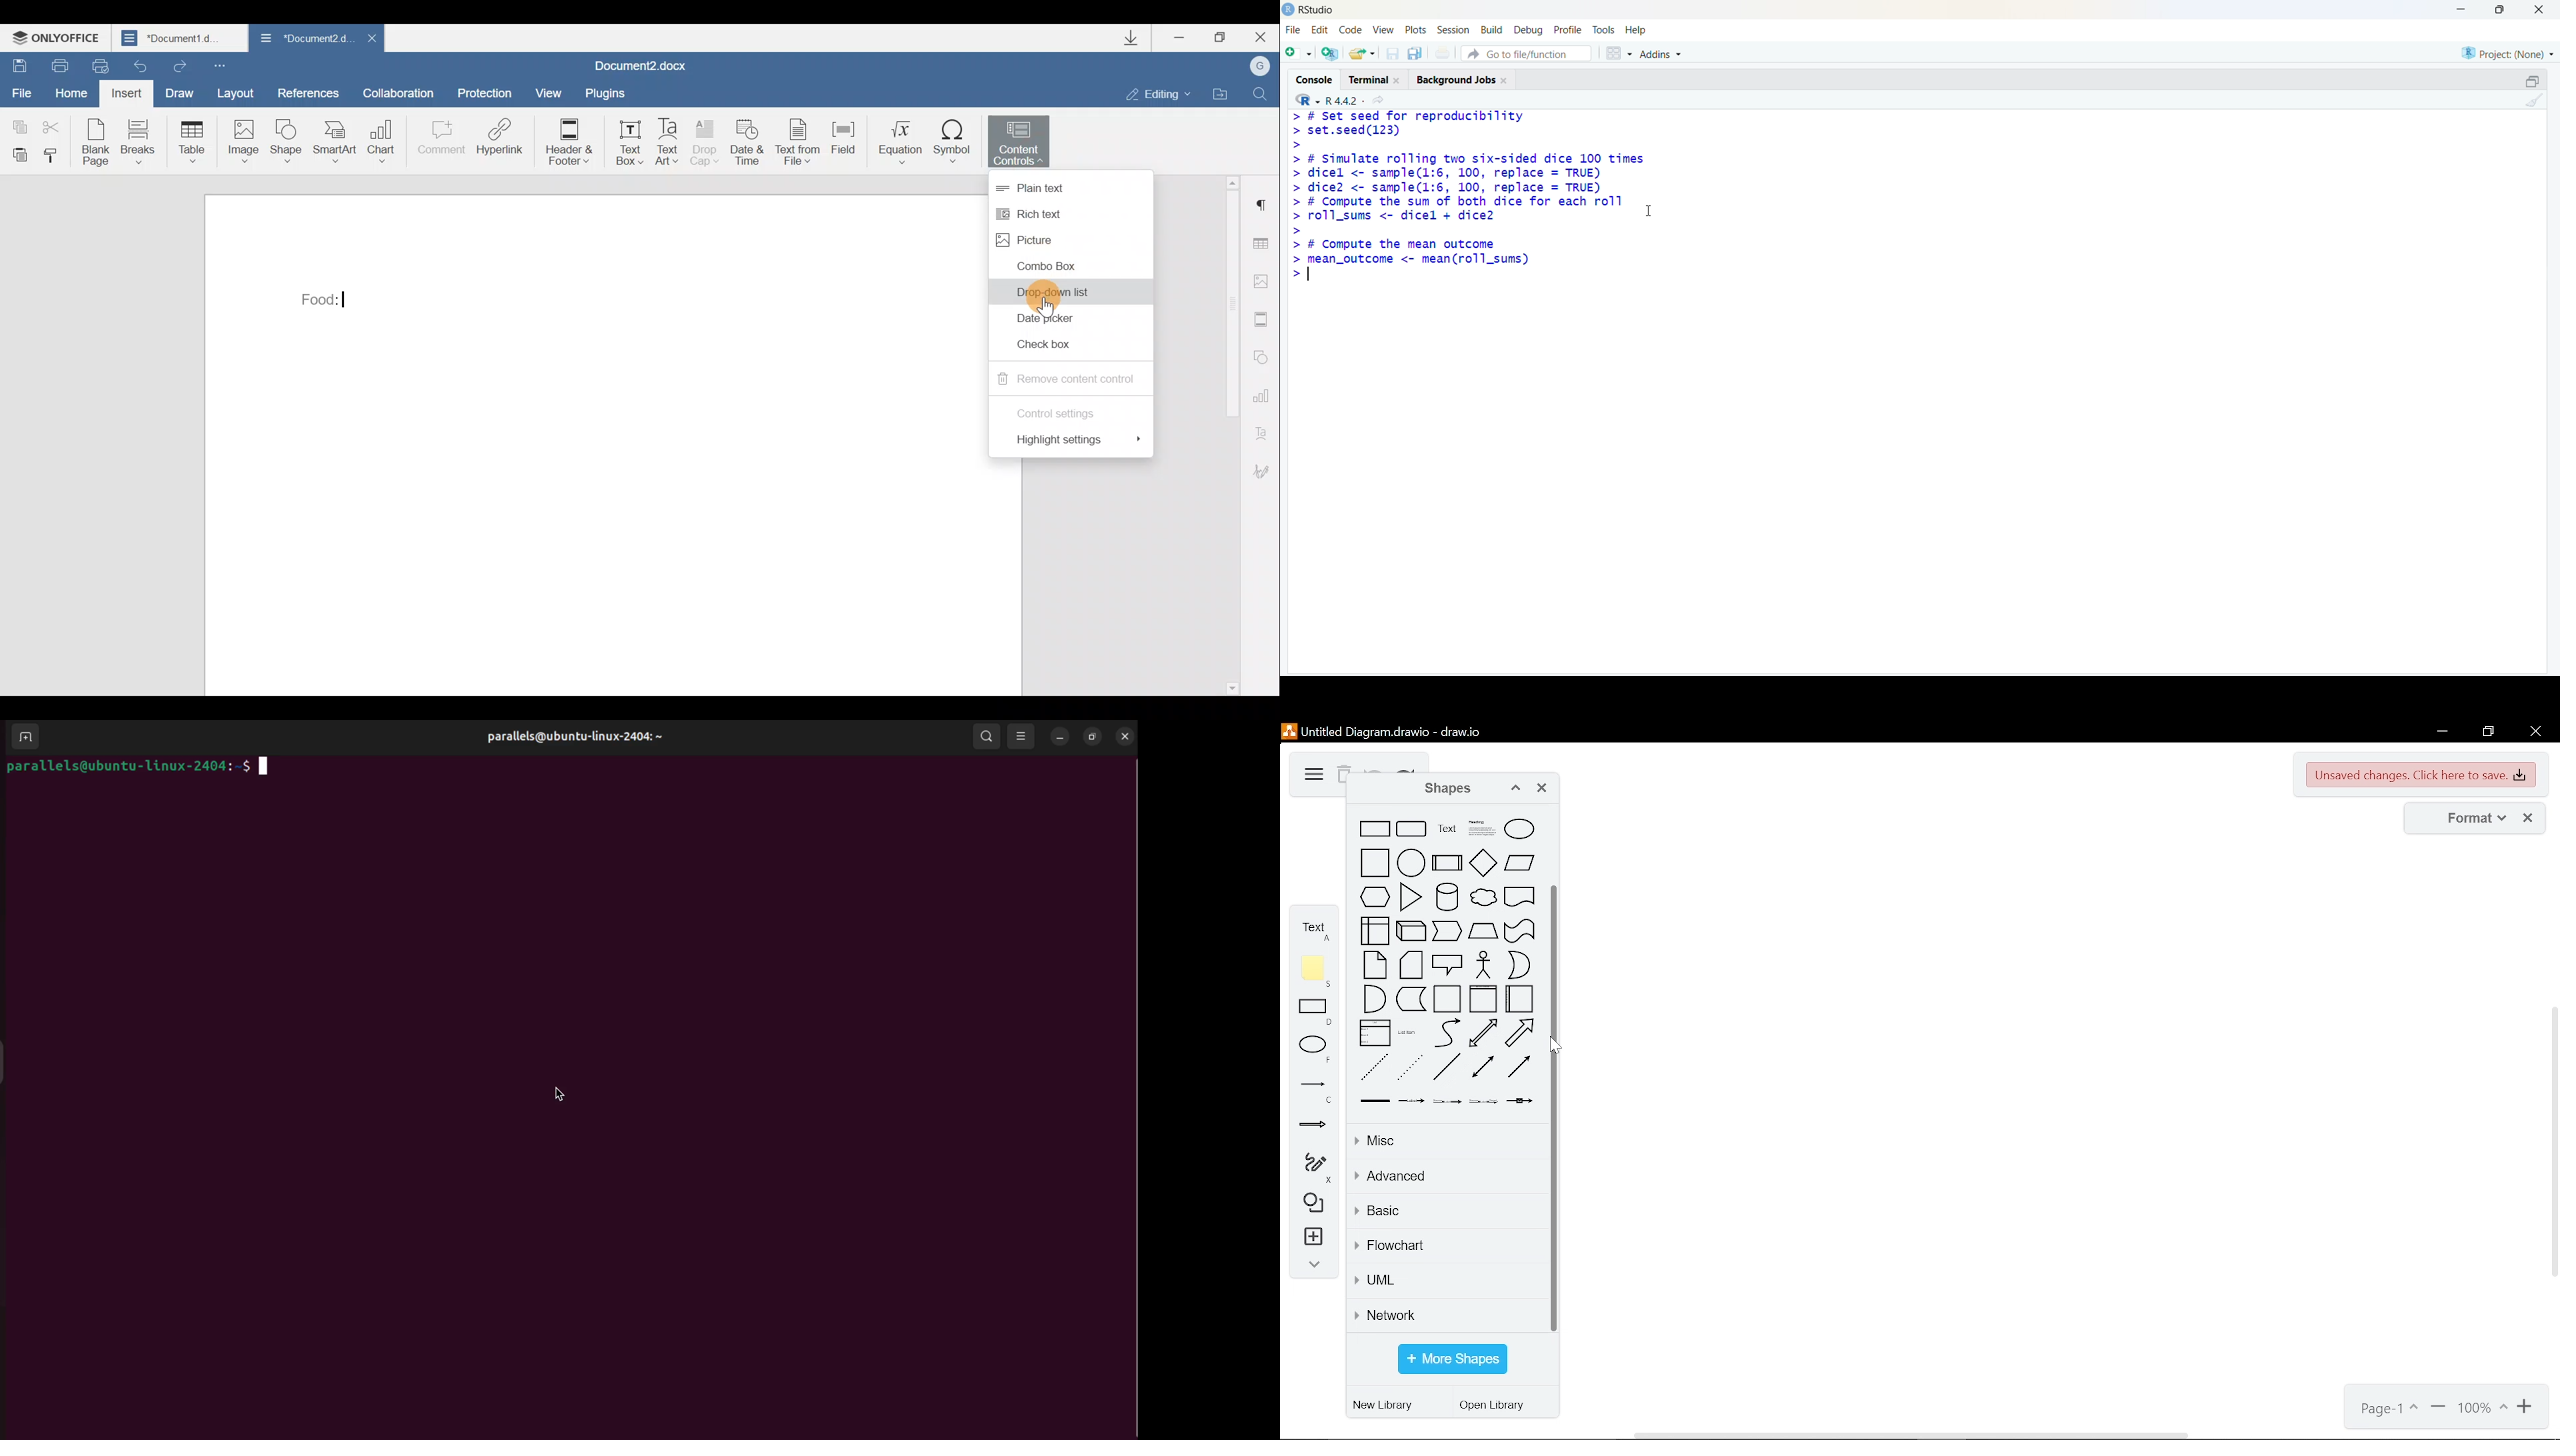  What do you see at coordinates (1368, 81) in the screenshot?
I see `terminal` at bounding box center [1368, 81].